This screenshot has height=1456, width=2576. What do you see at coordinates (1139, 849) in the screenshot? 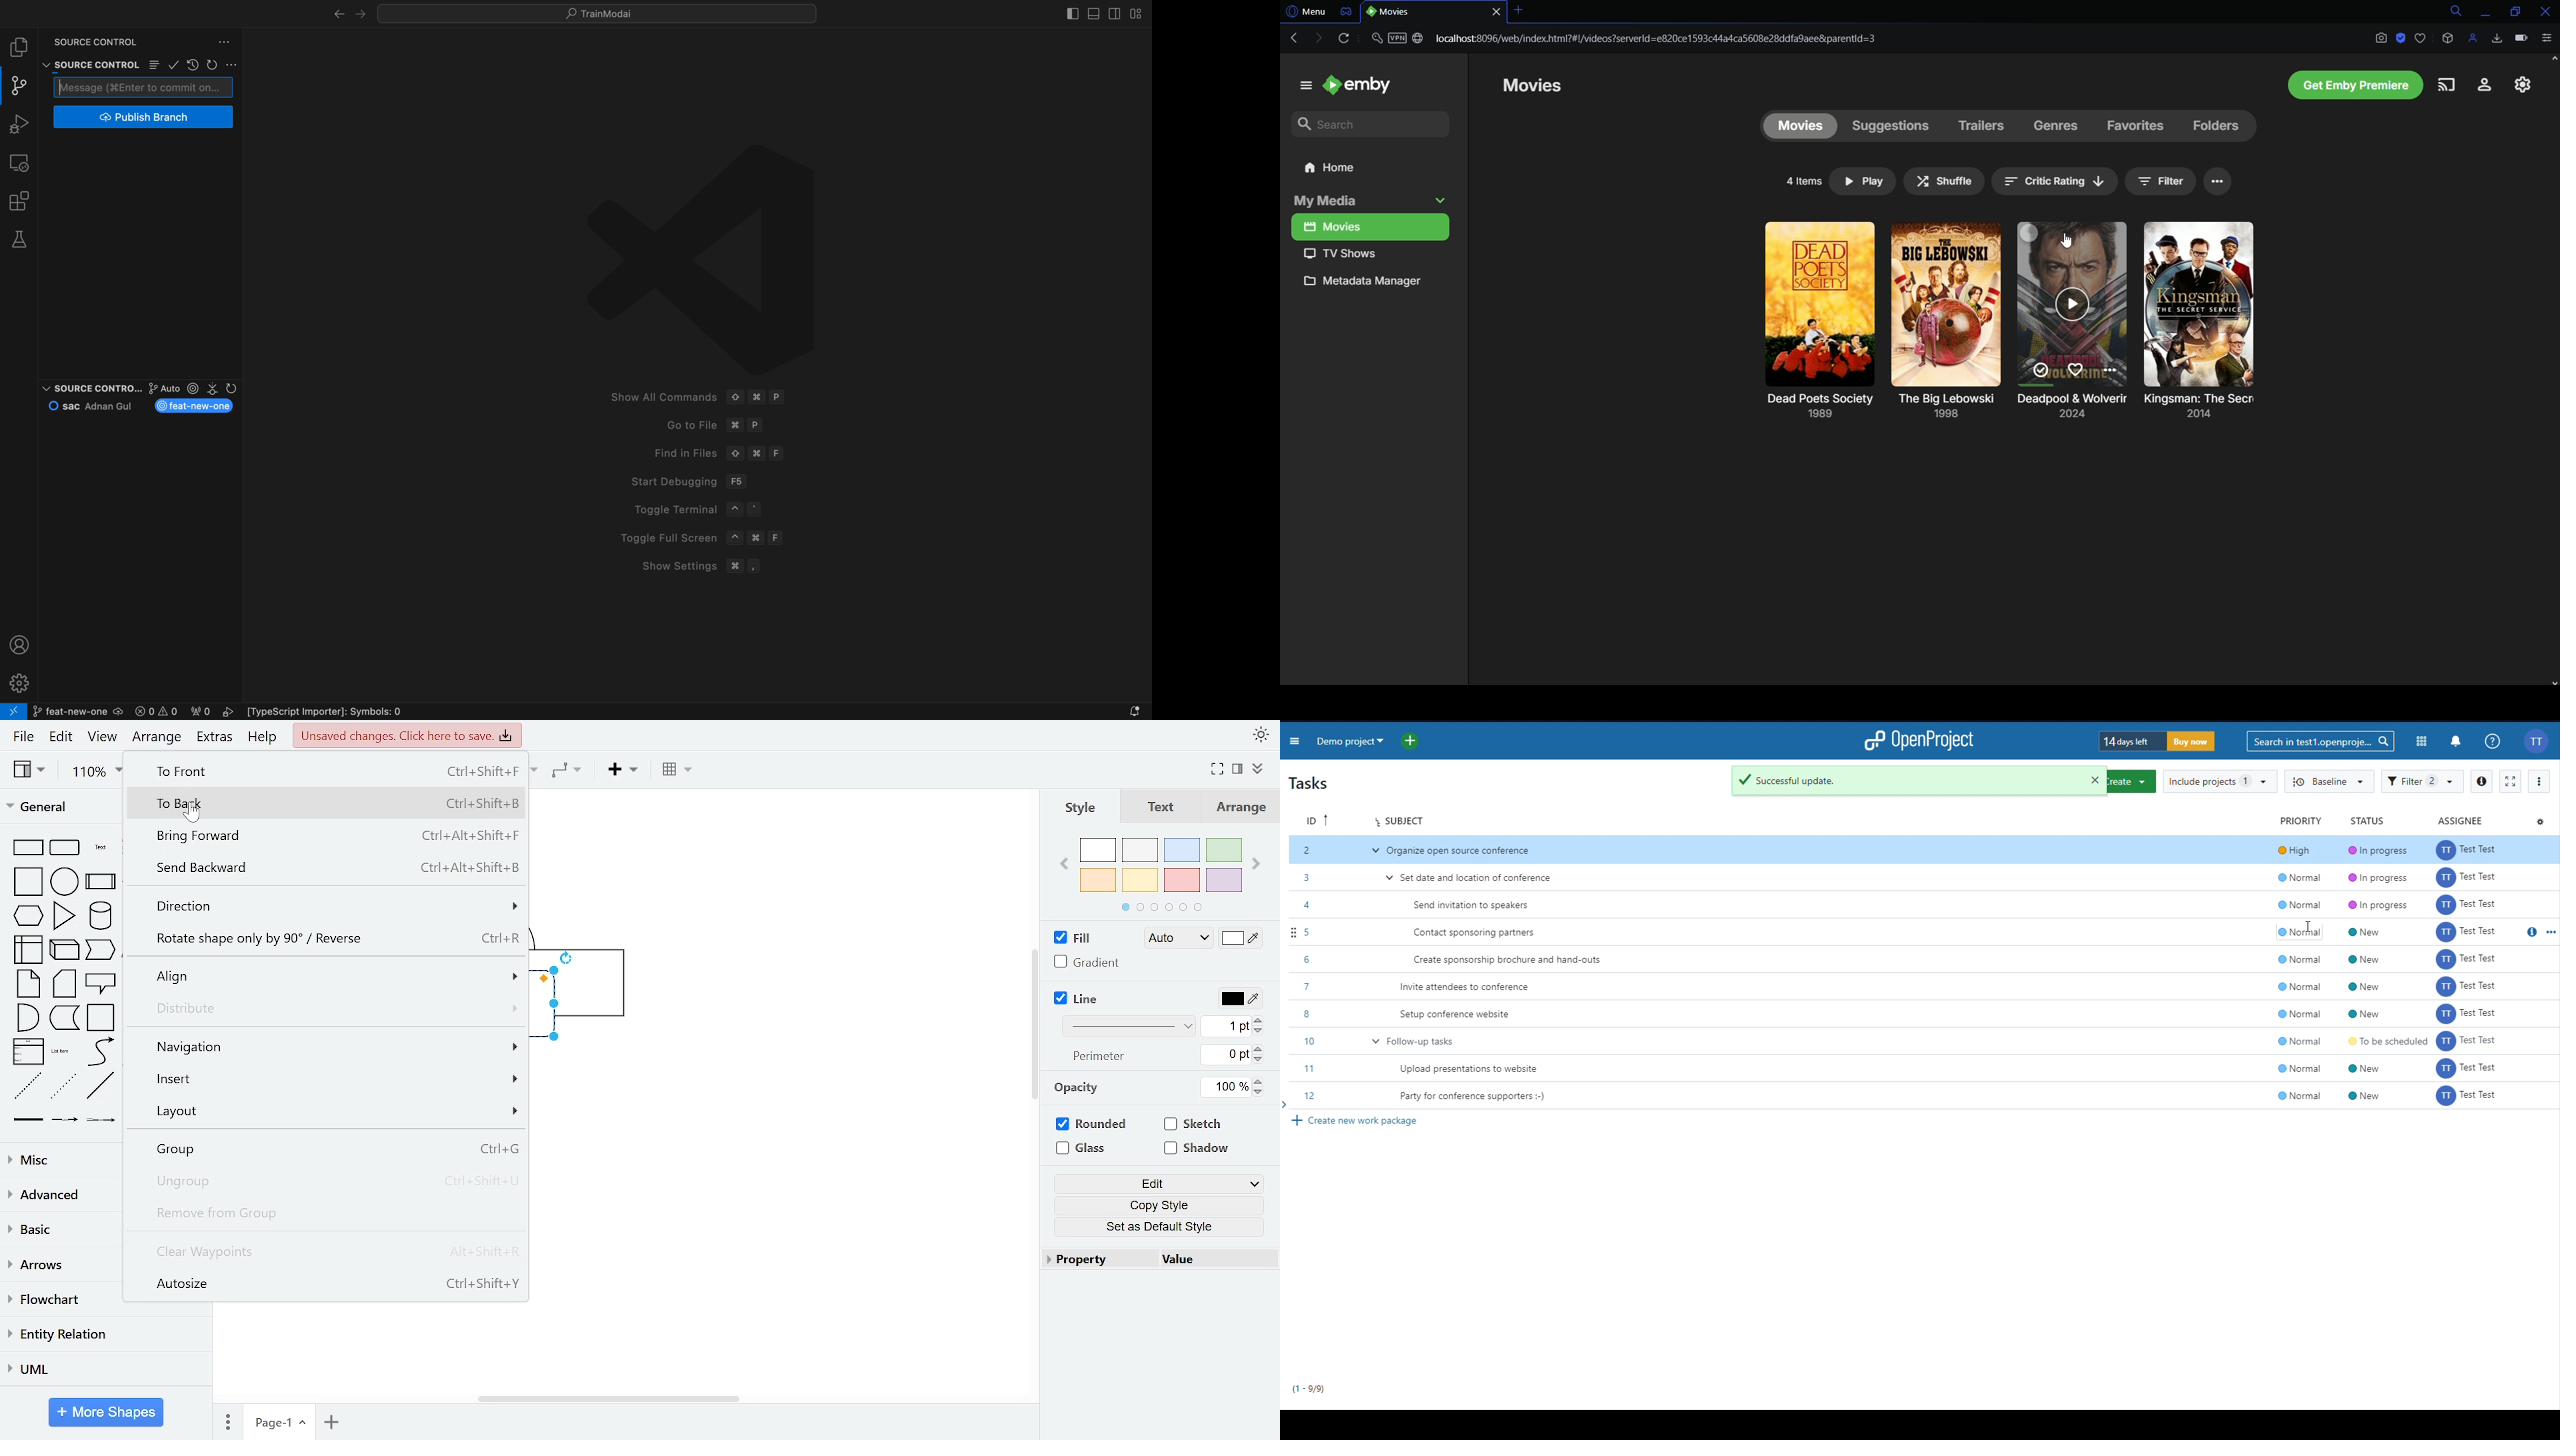
I see `ash` at bounding box center [1139, 849].